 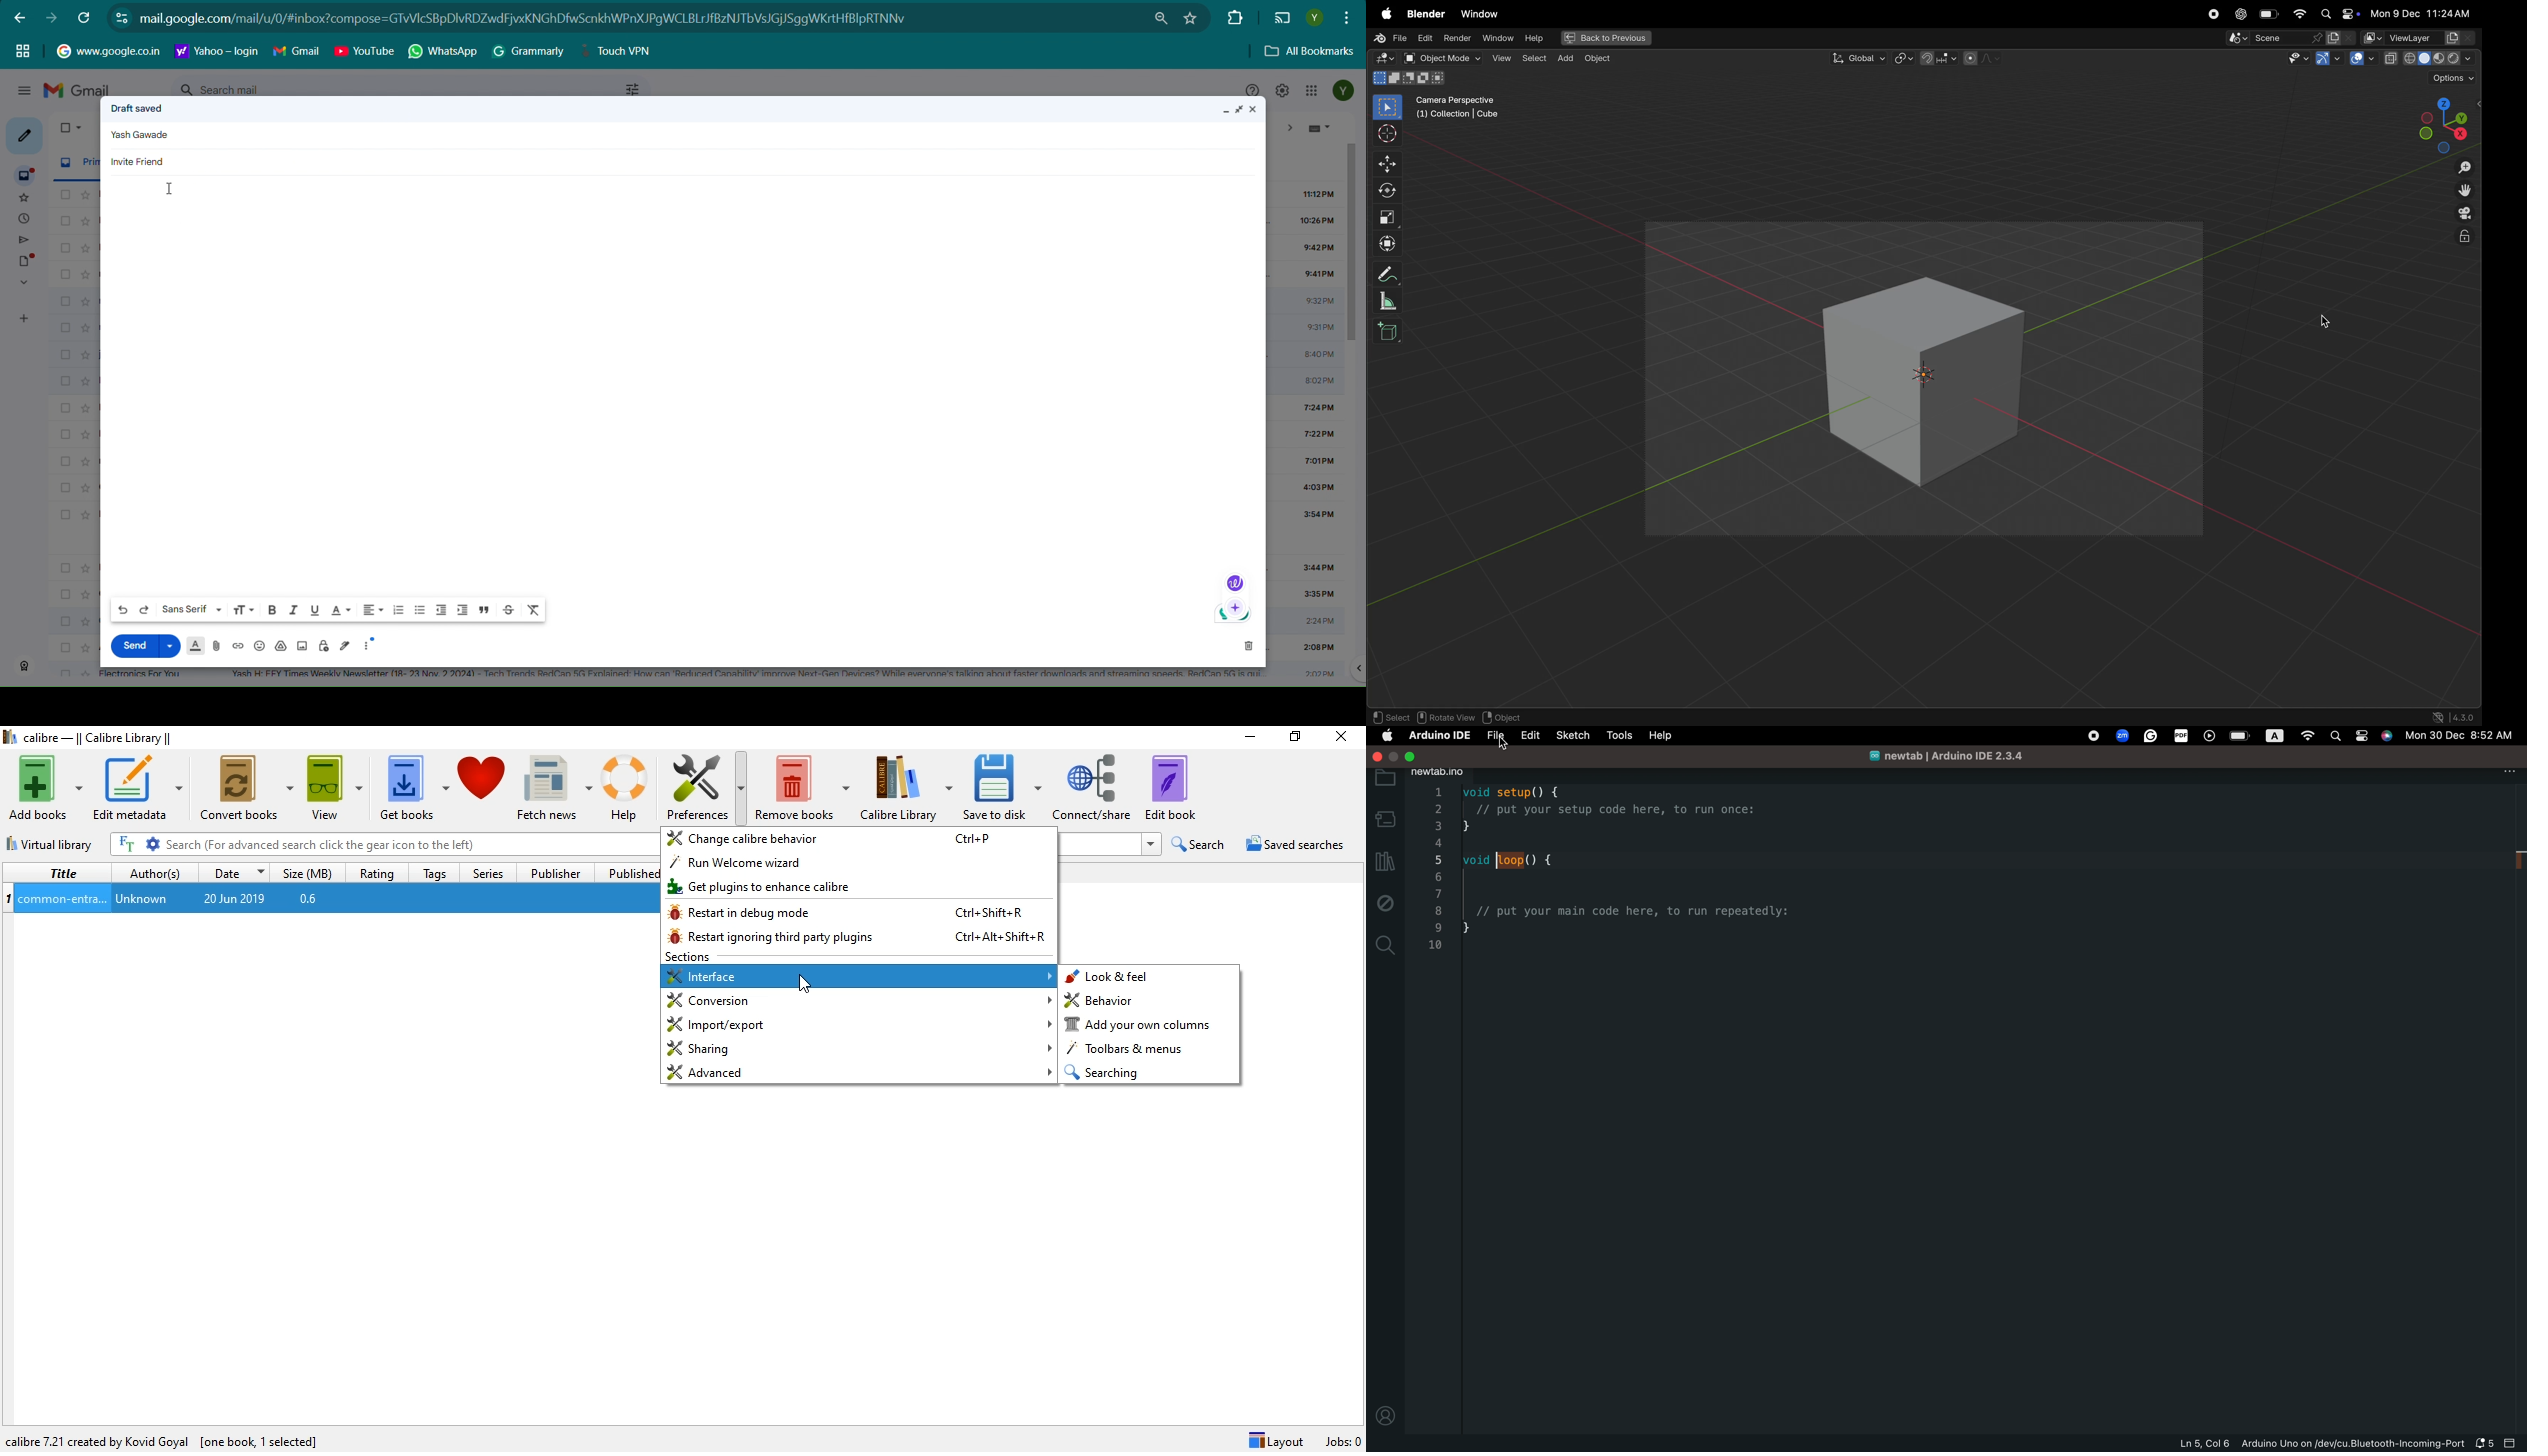 I want to click on profile, so click(x=1385, y=1414).